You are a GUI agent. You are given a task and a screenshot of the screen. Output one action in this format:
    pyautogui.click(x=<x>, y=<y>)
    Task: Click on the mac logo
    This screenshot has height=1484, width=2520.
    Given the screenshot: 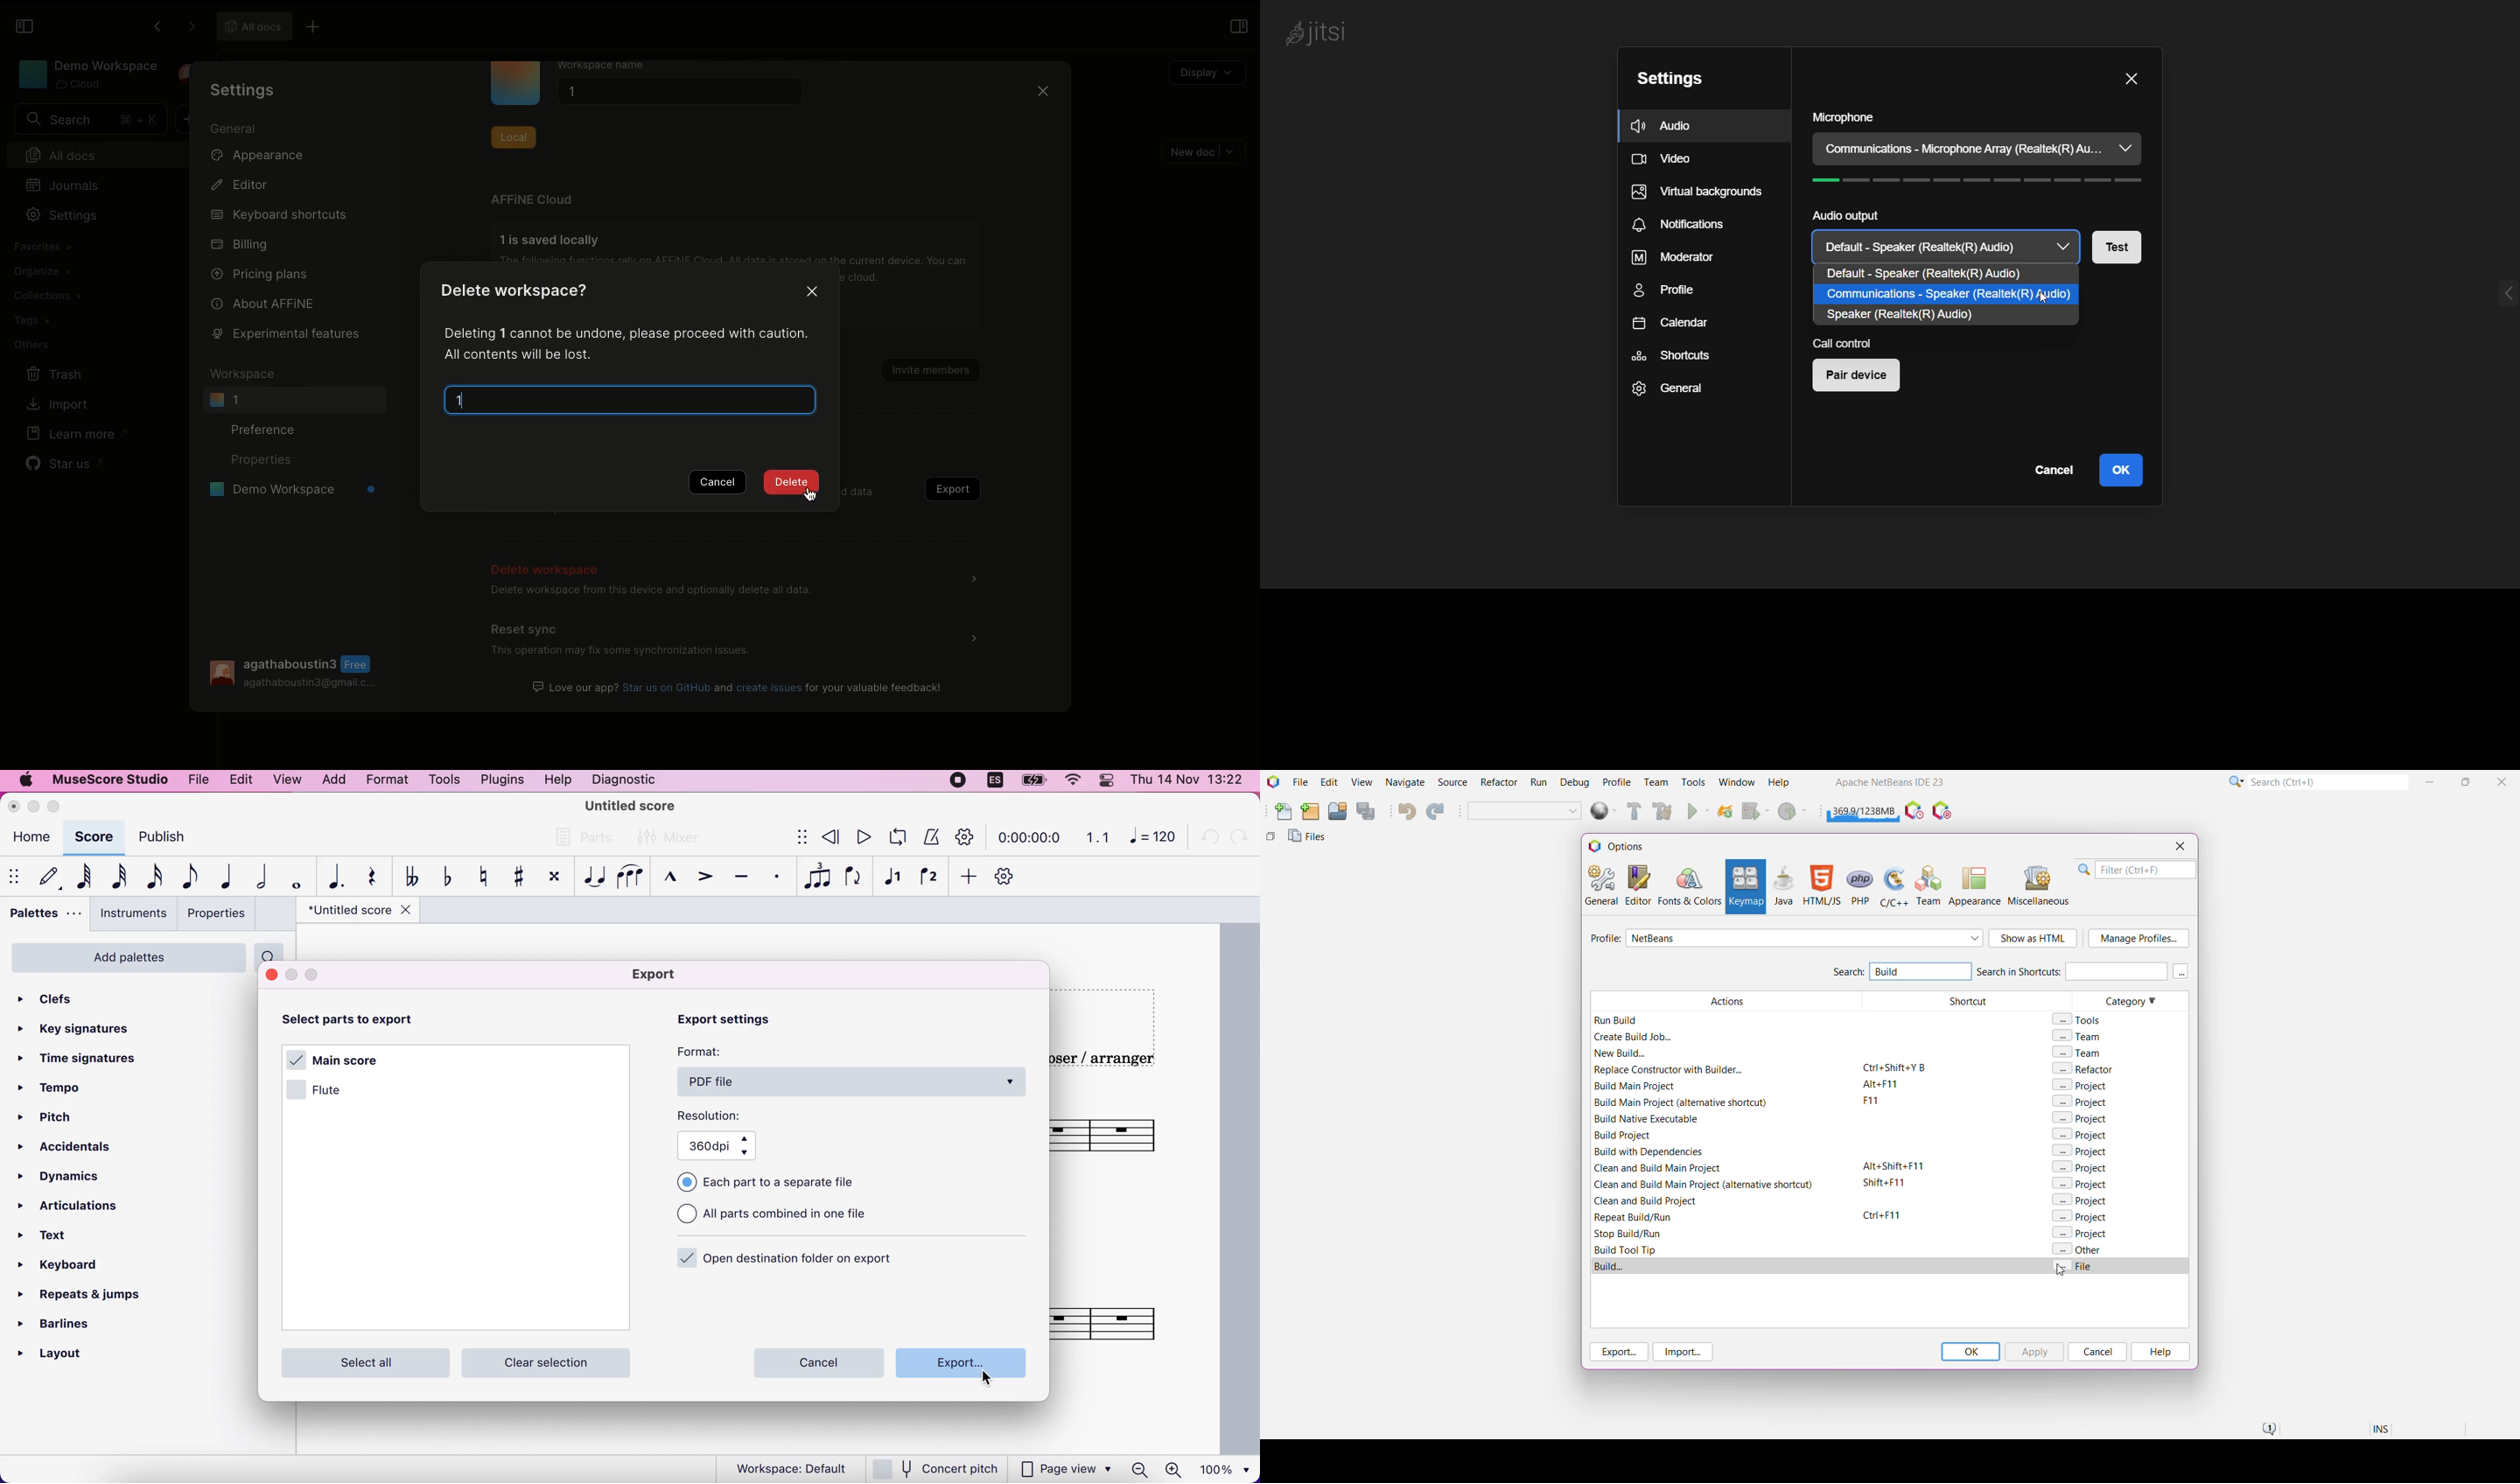 What is the action you would take?
    pyautogui.click(x=25, y=781)
    